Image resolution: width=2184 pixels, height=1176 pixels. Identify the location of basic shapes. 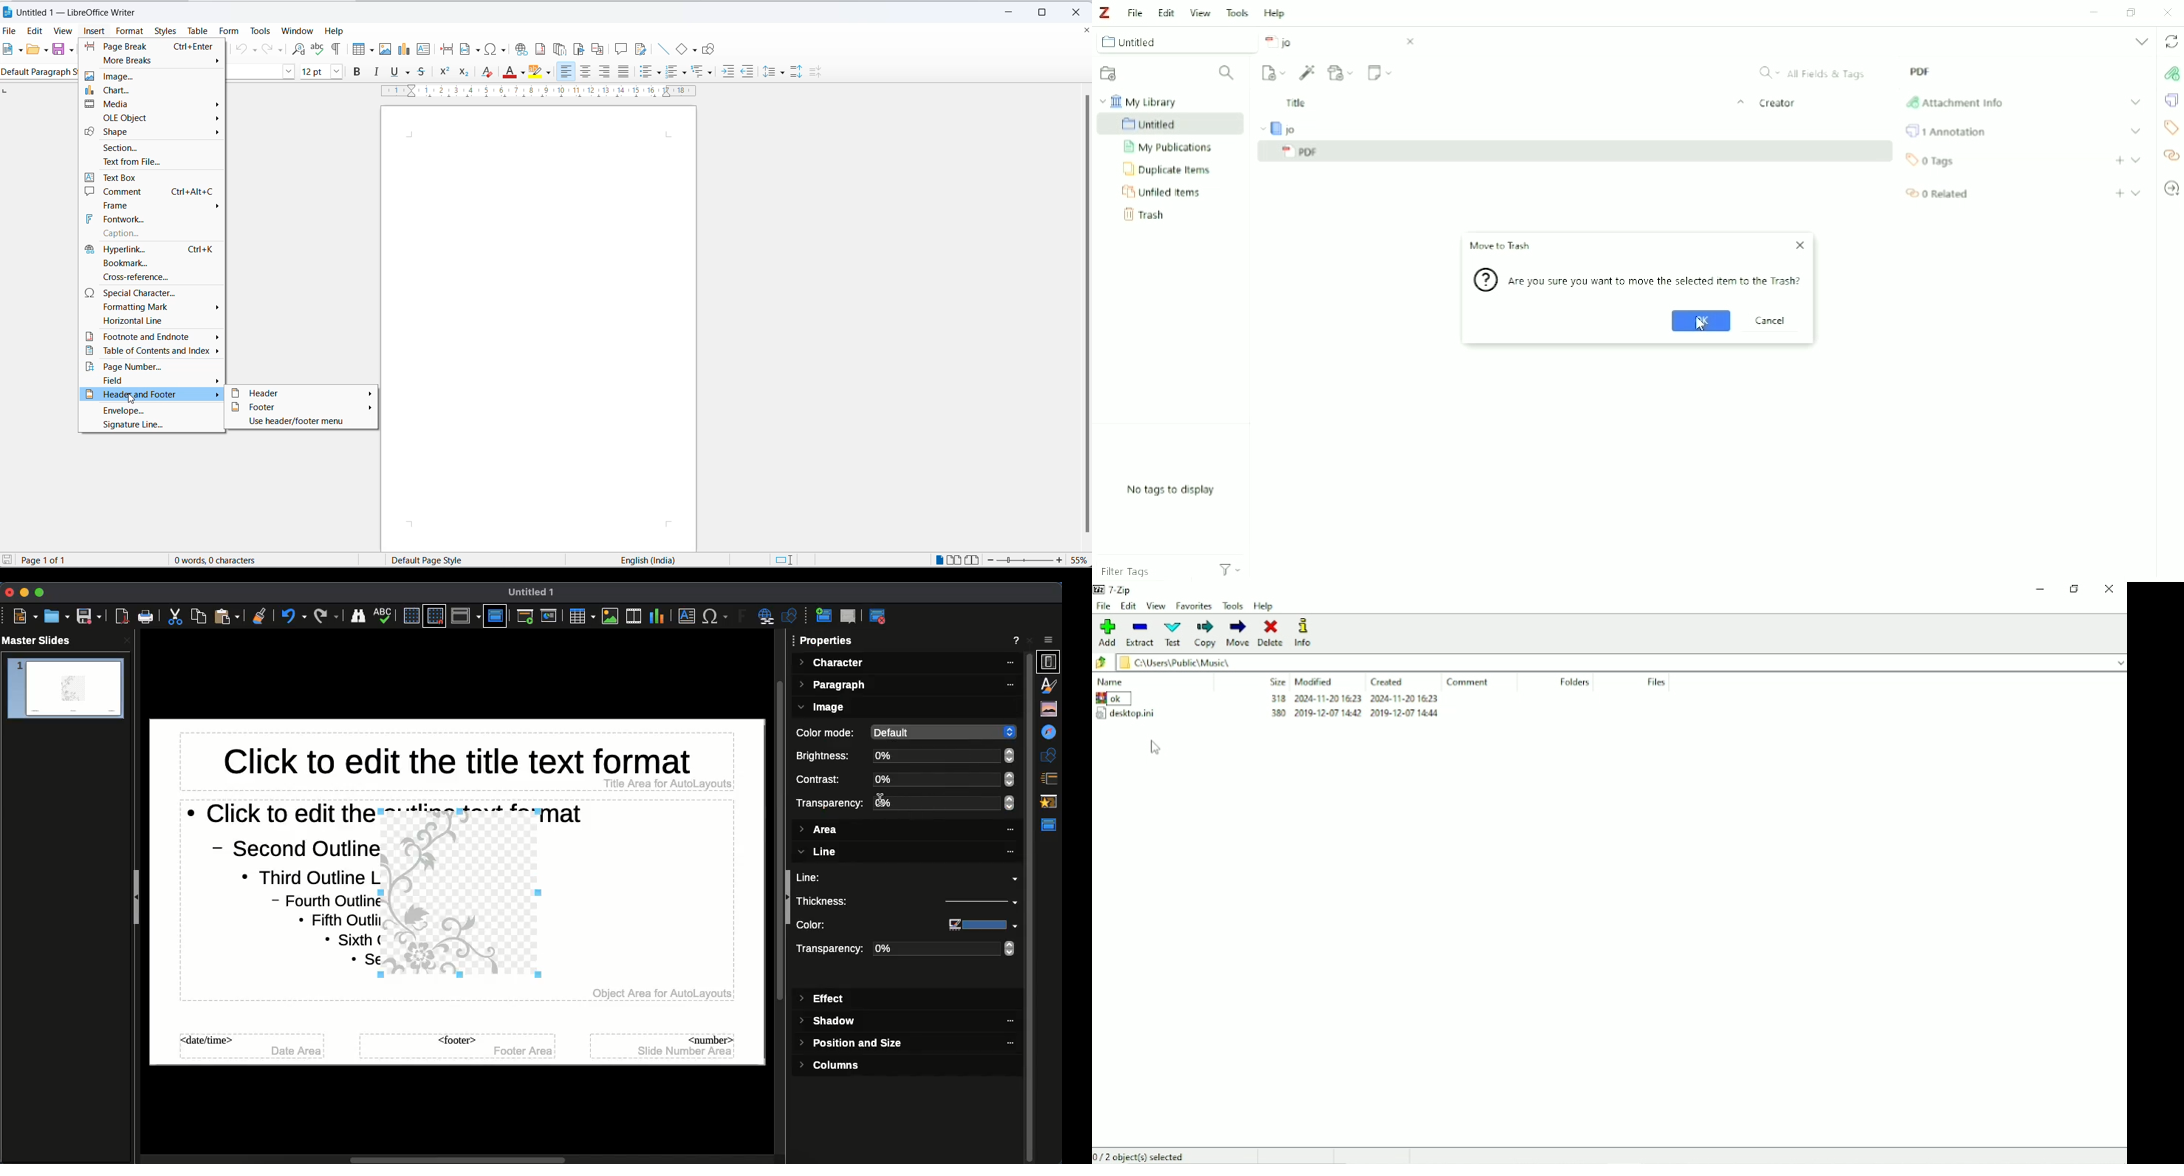
(695, 51).